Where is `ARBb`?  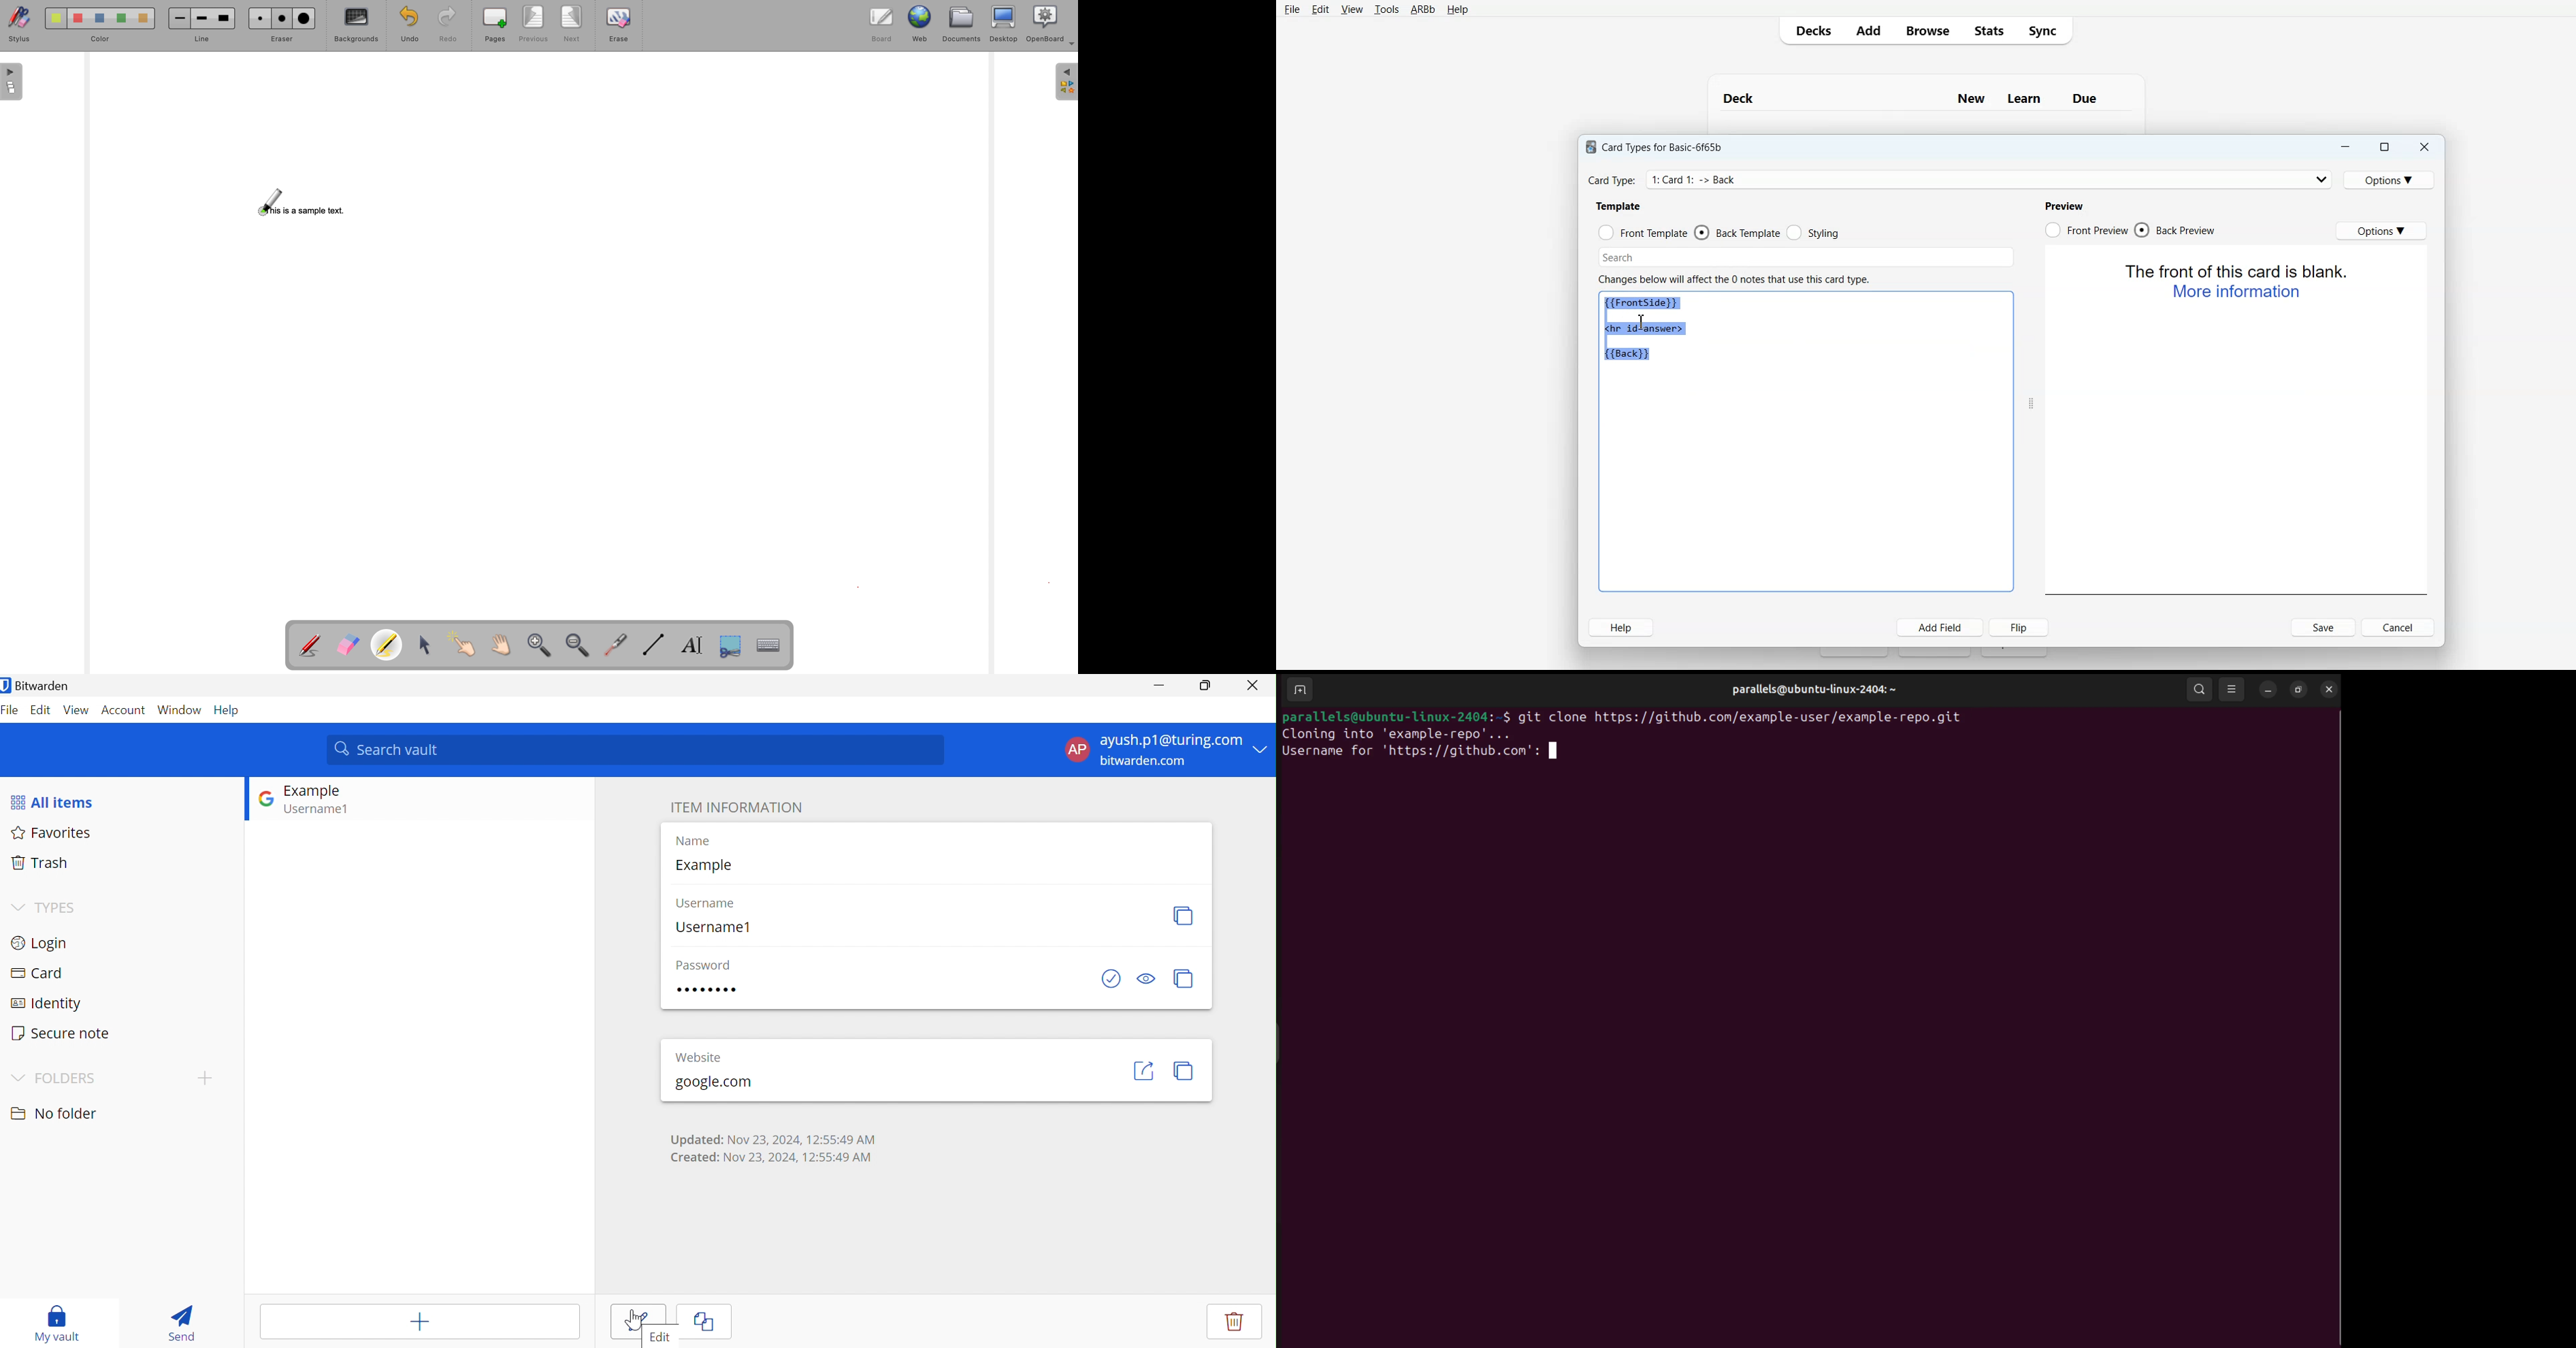
ARBb is located at coordinates (1423, 9).